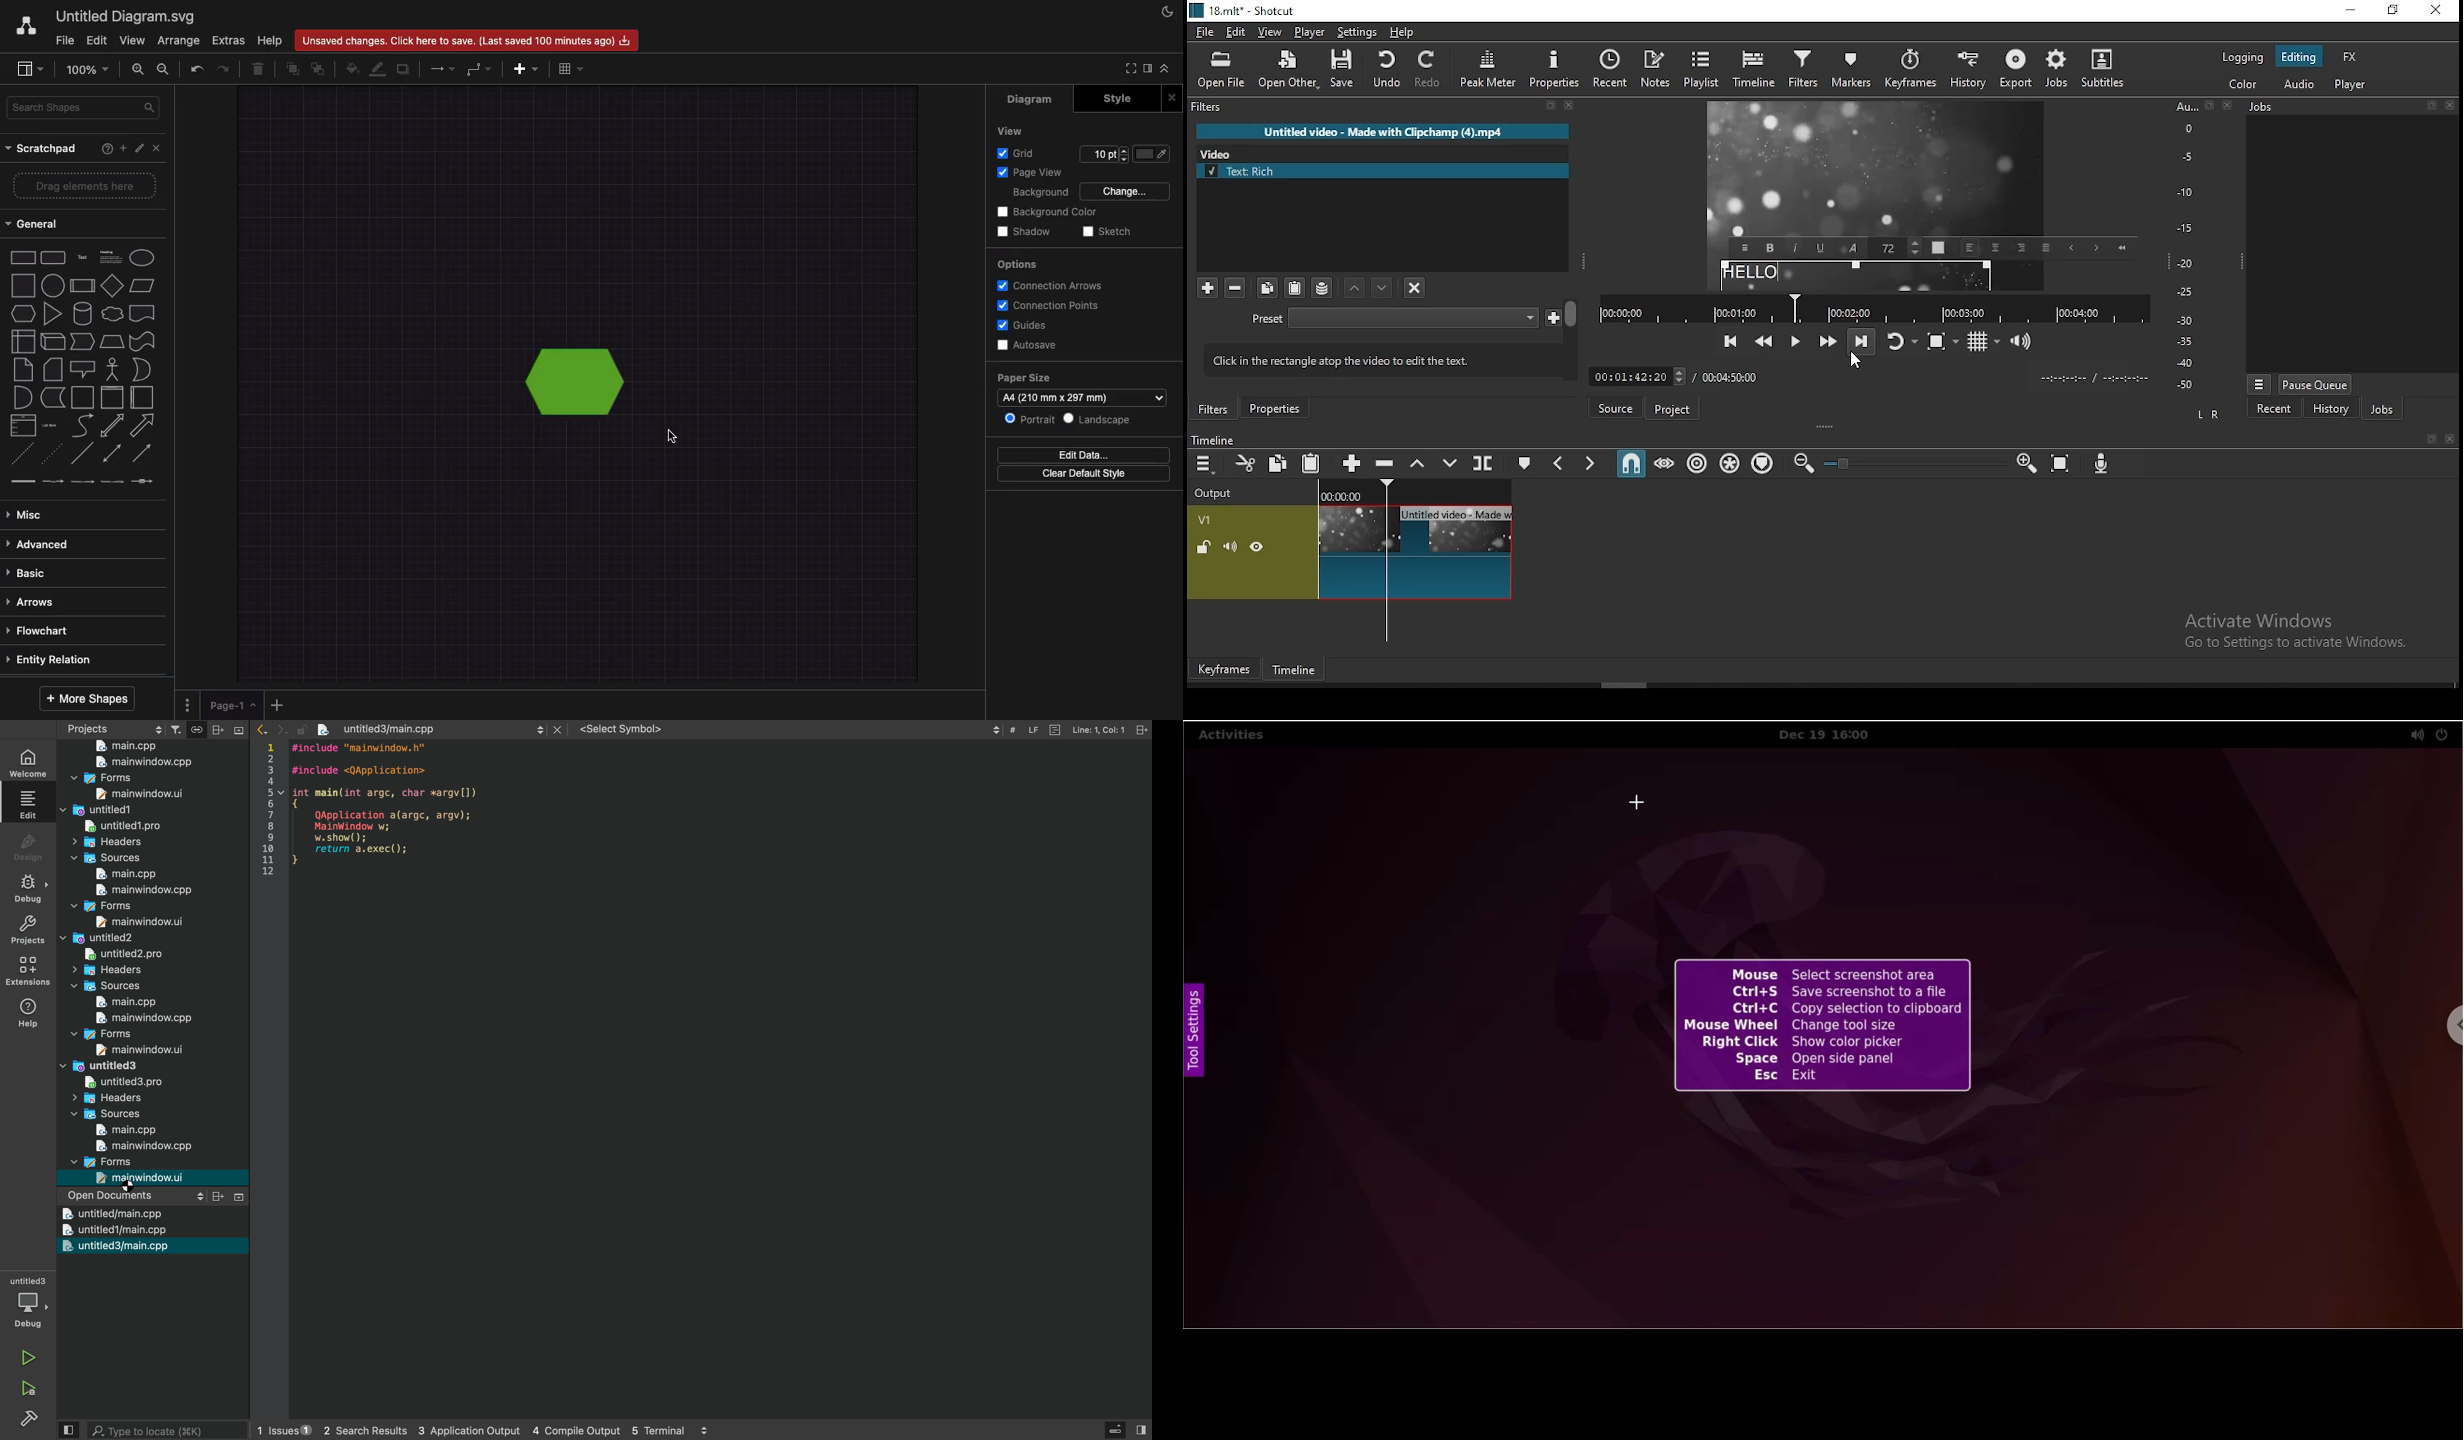 Image resolution: width=2464 pixels, height=1456 pixels. I want to click on play quickly forwards, so click(1830, 340).